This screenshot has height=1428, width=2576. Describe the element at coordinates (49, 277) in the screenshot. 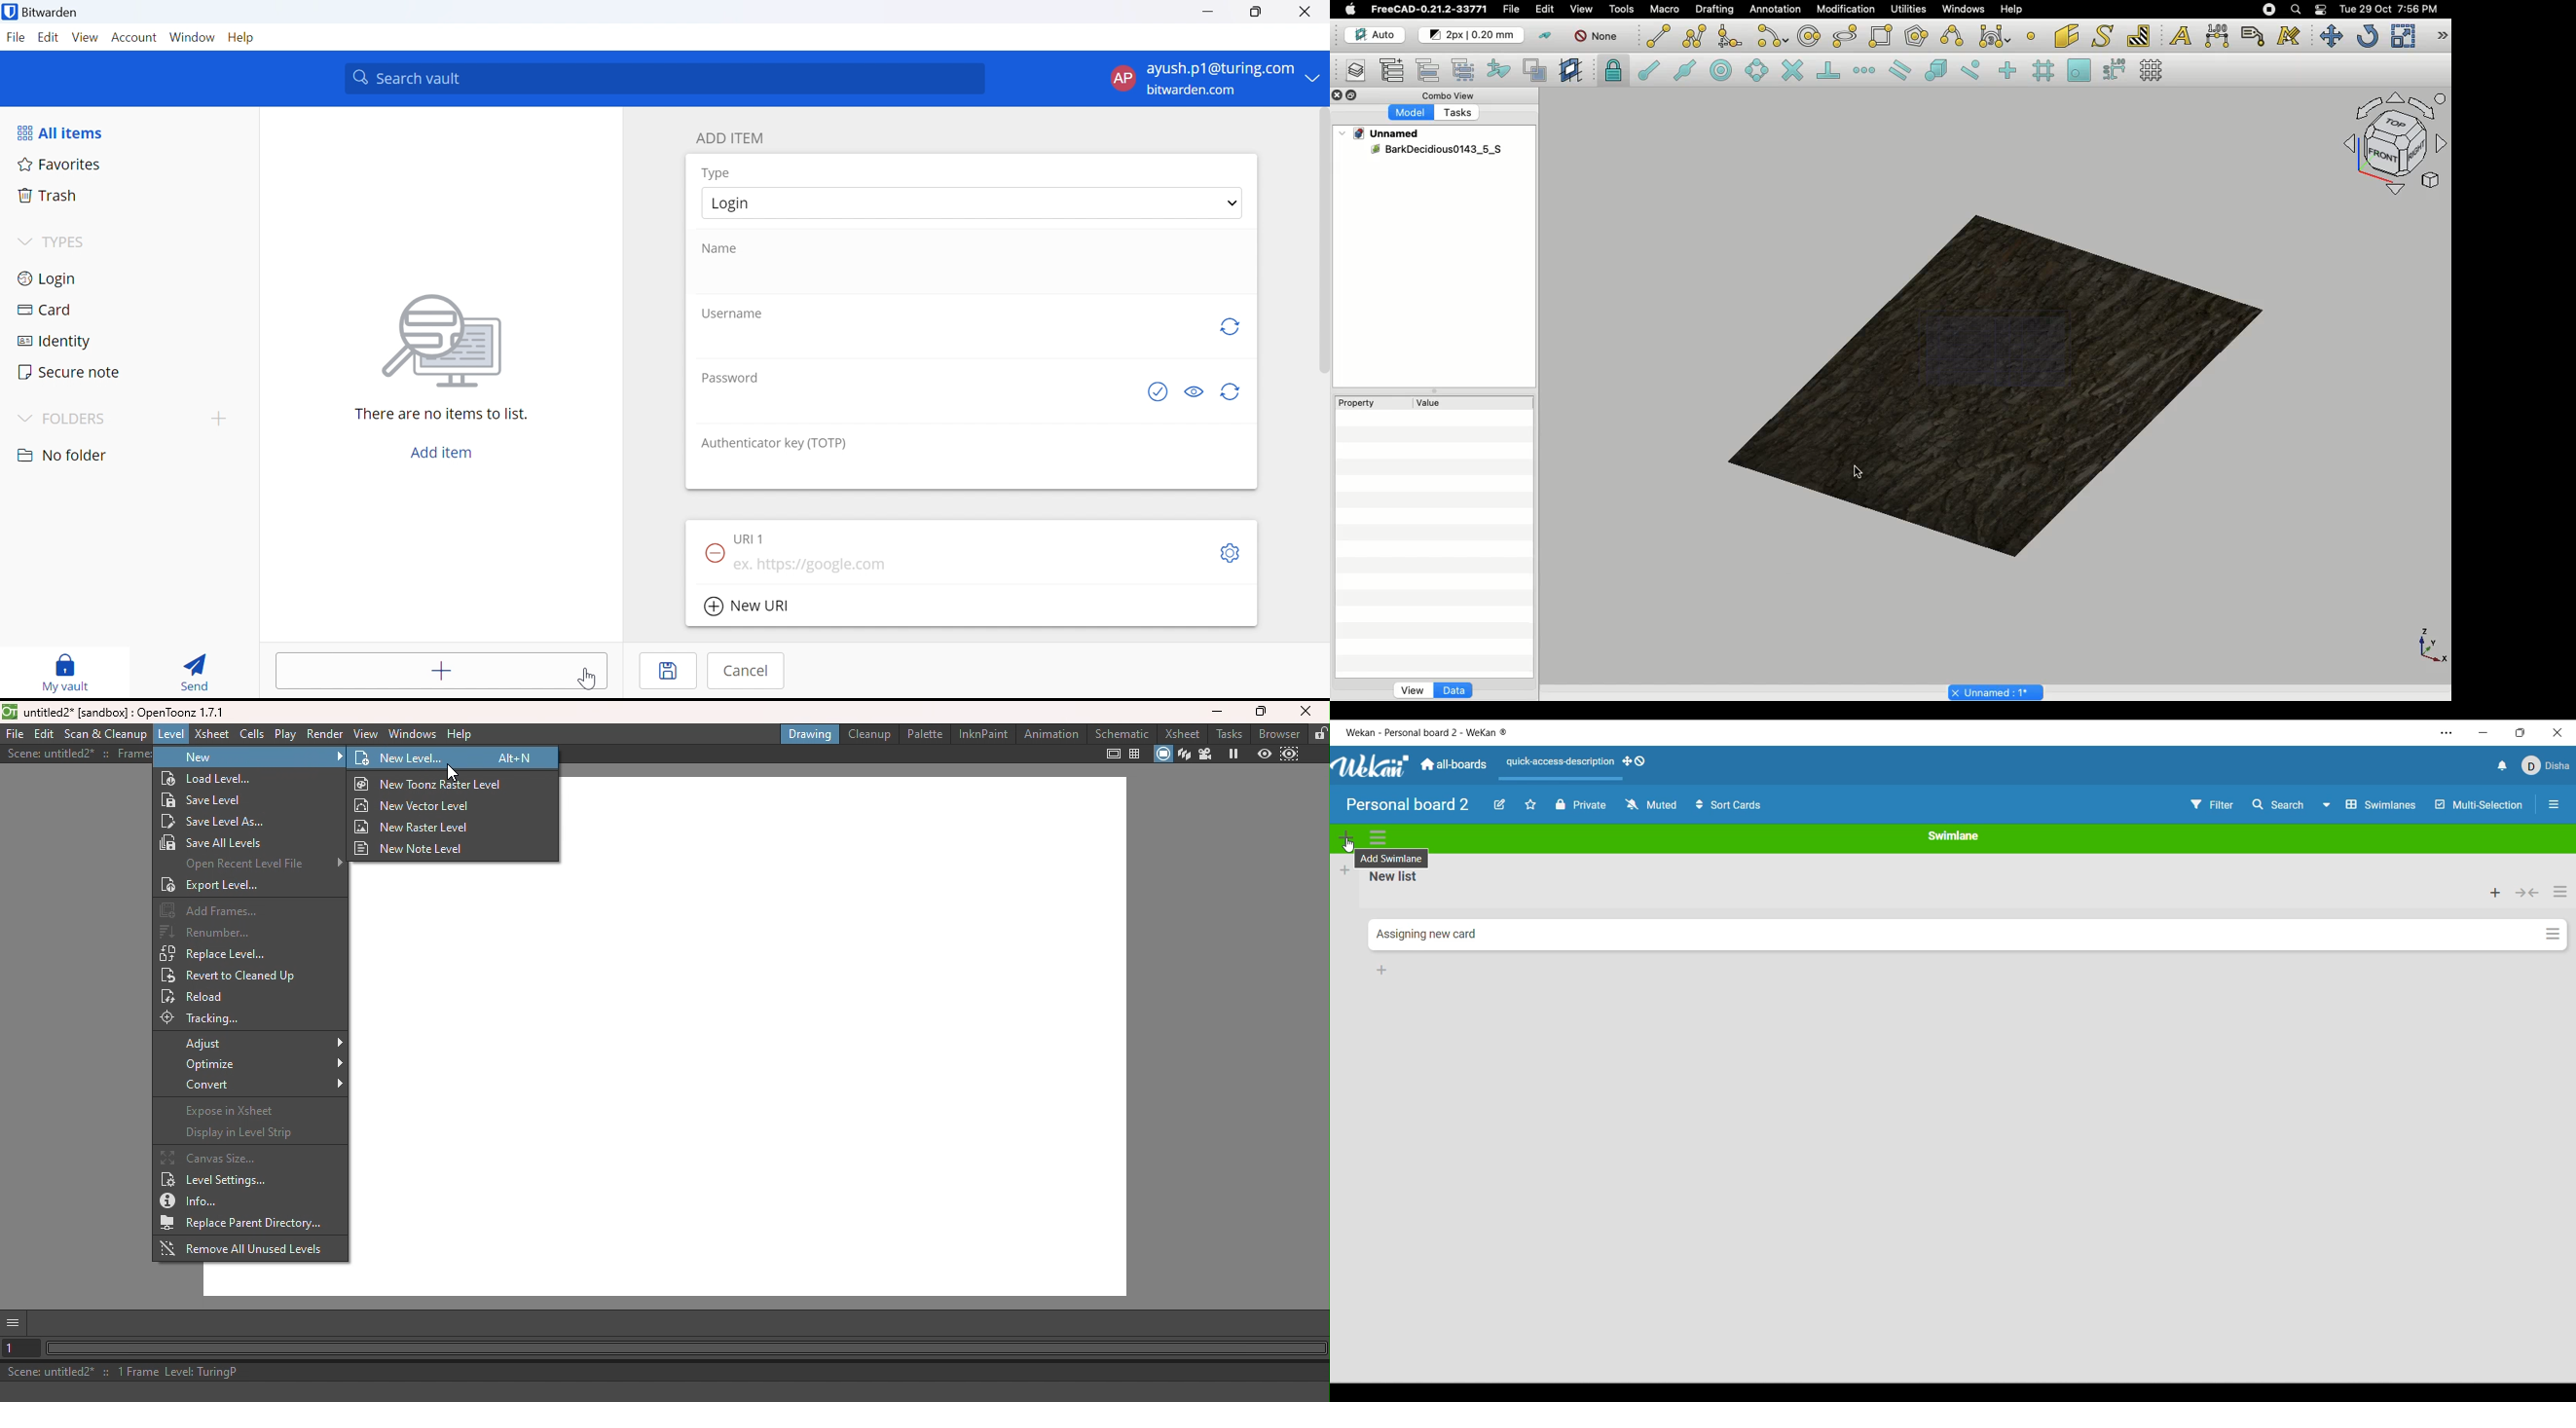

I see `Login` at that location.